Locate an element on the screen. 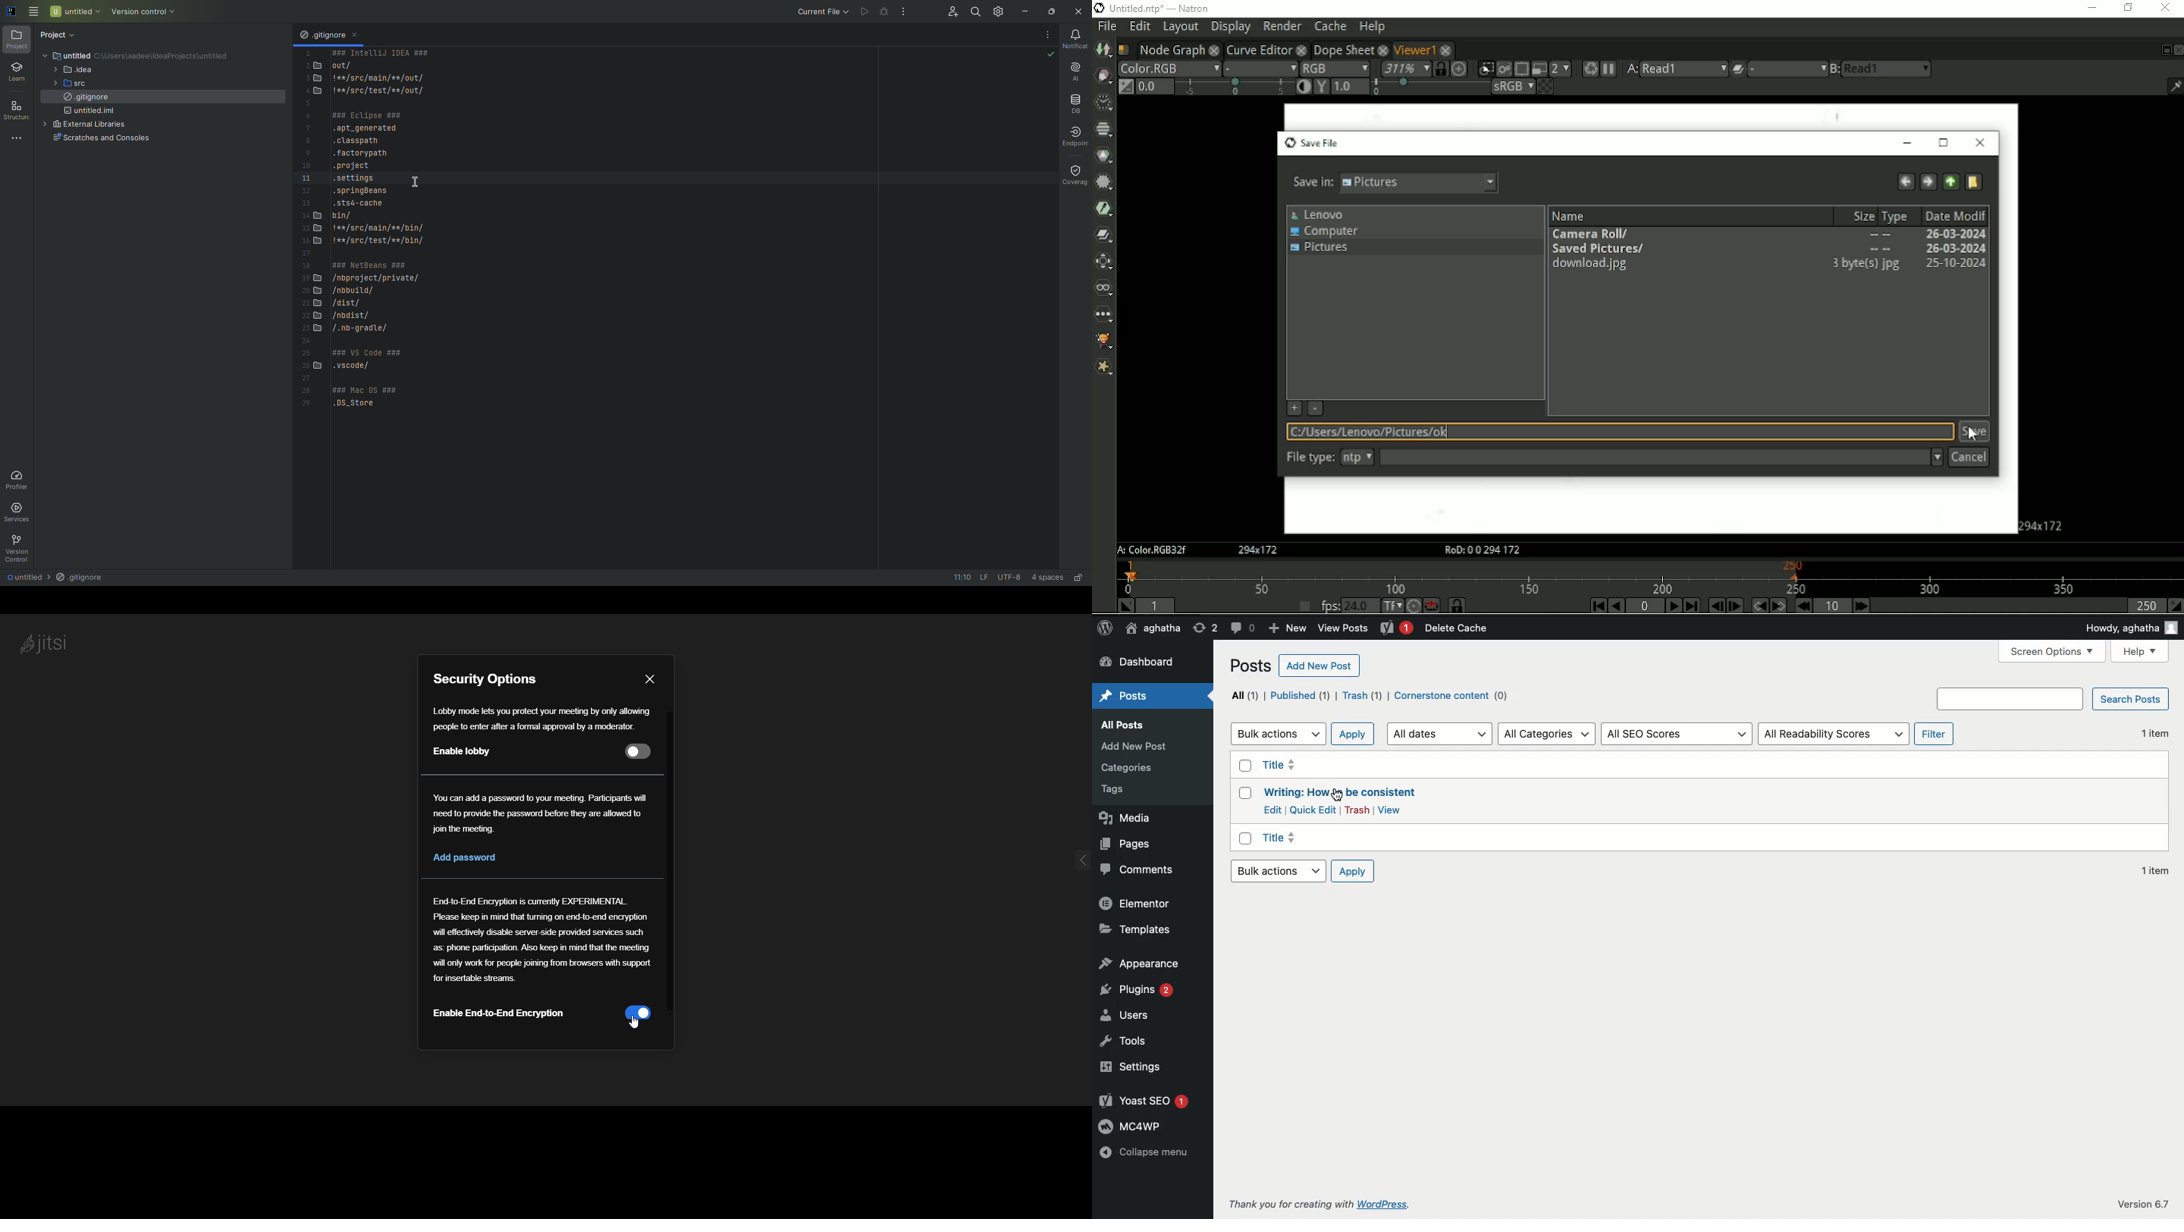  Code With Me is located at coordinates (945, 11).